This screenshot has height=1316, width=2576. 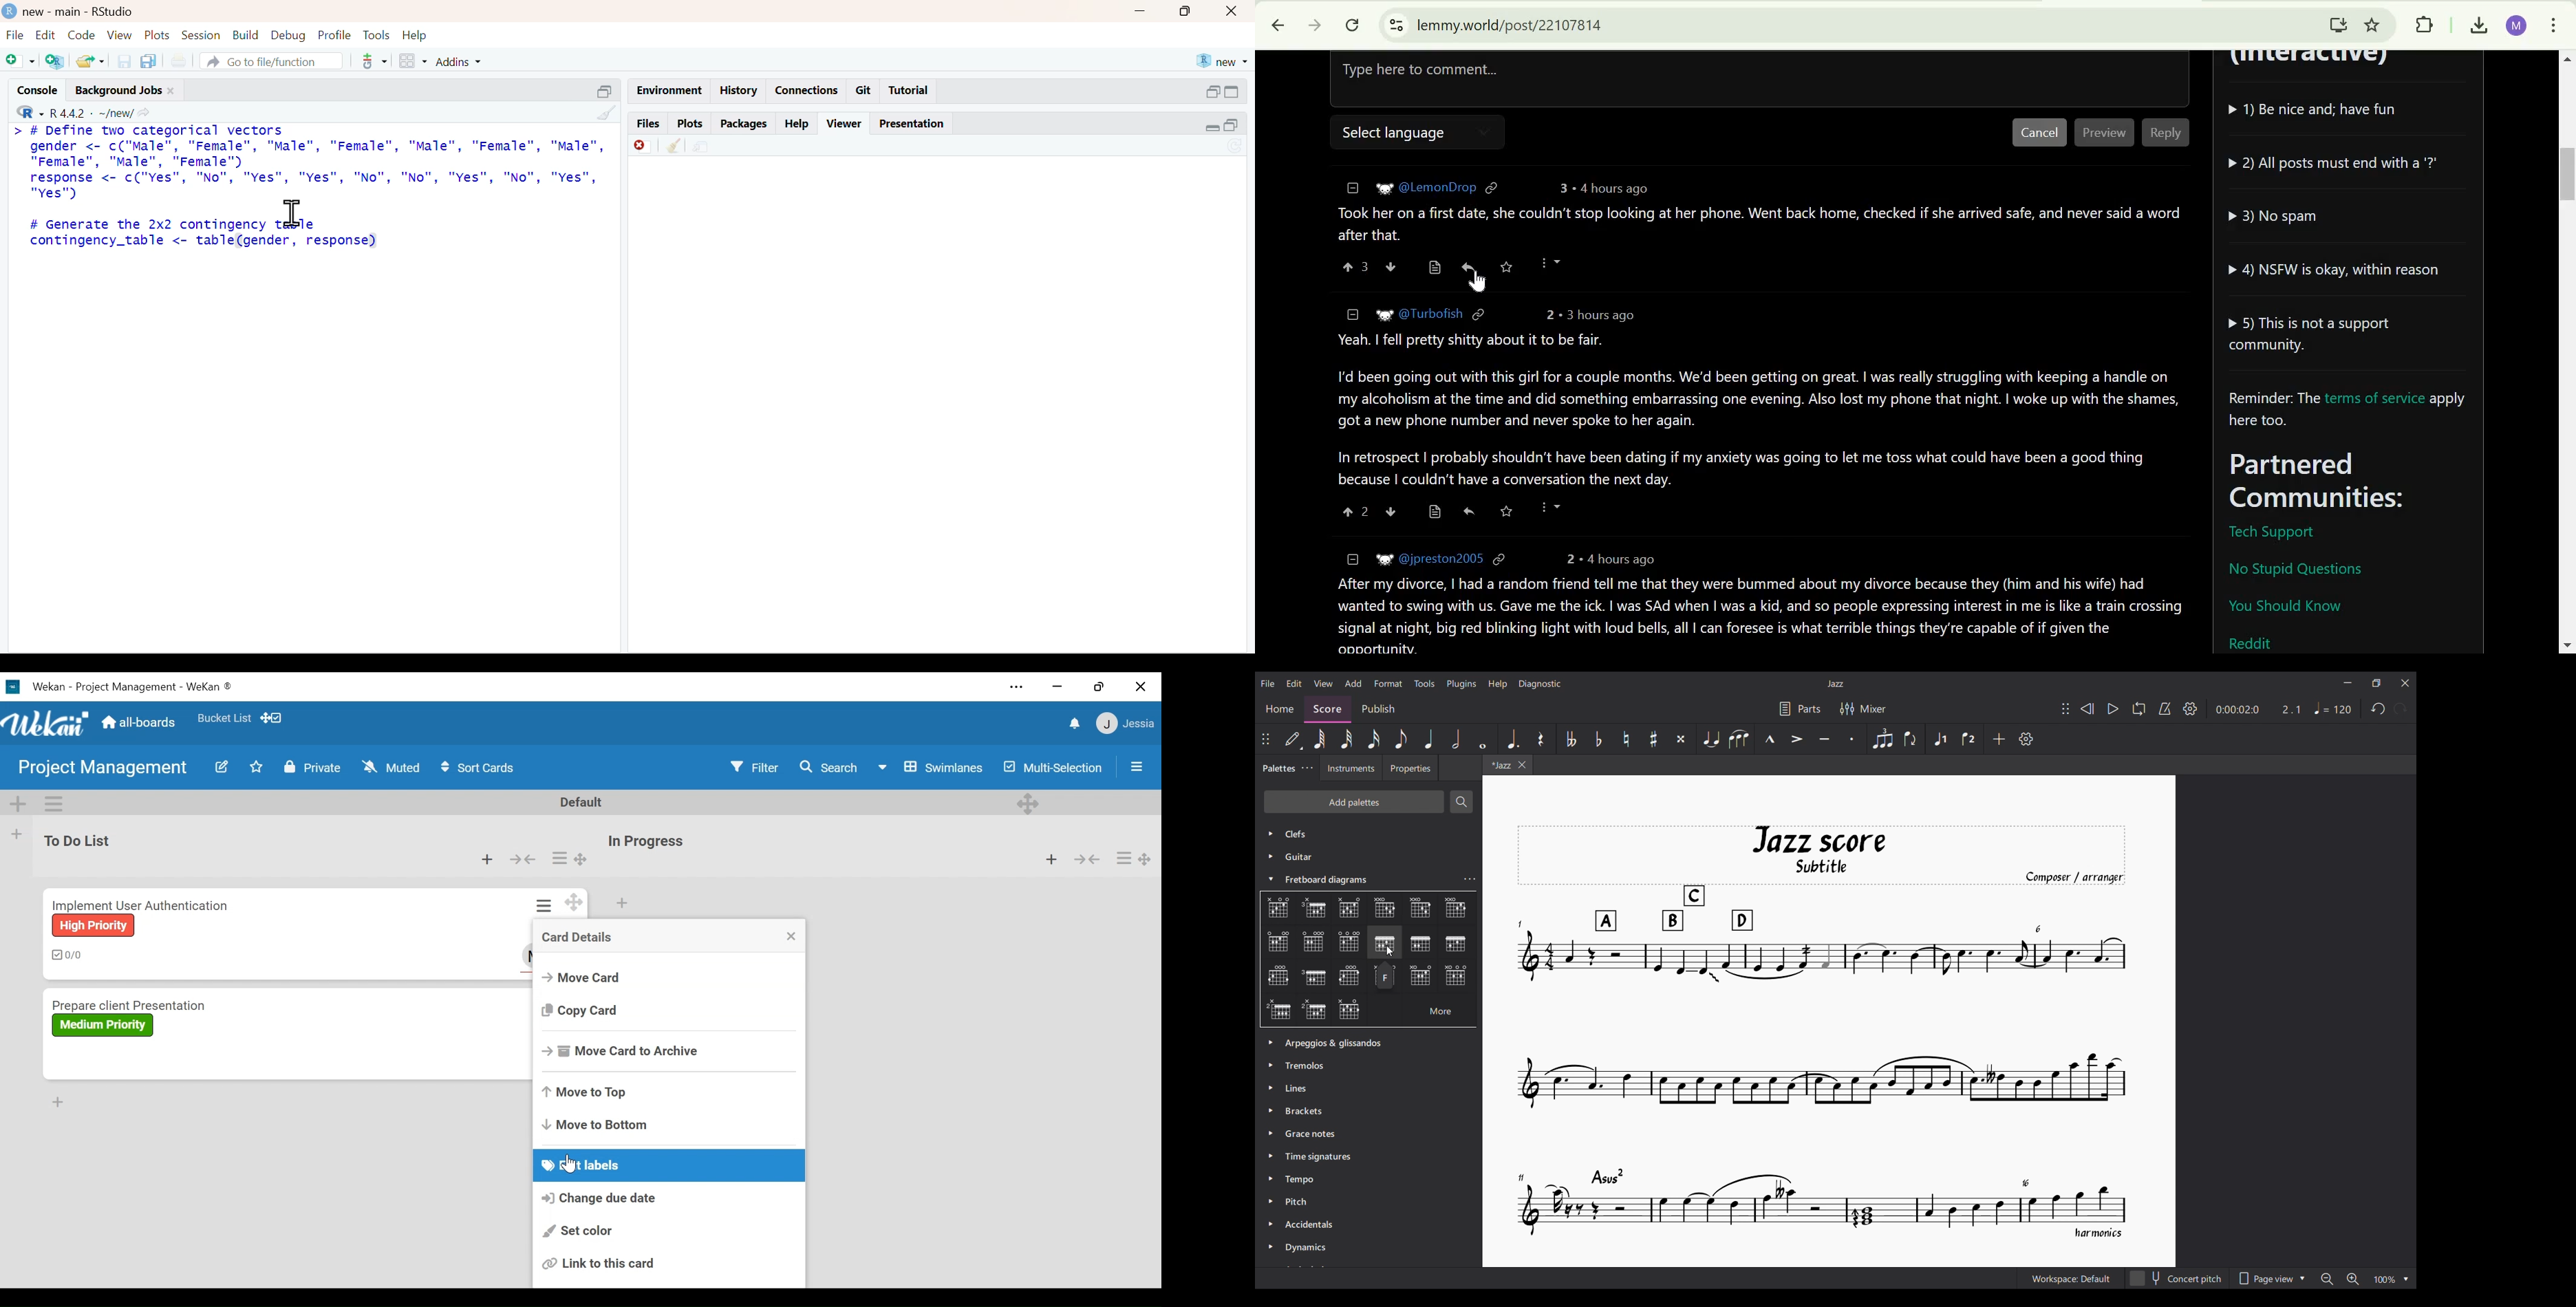 What do you see at coordinates (1231, 12) in the screenshot?
I see `close` at bounding box center [1231, 12].